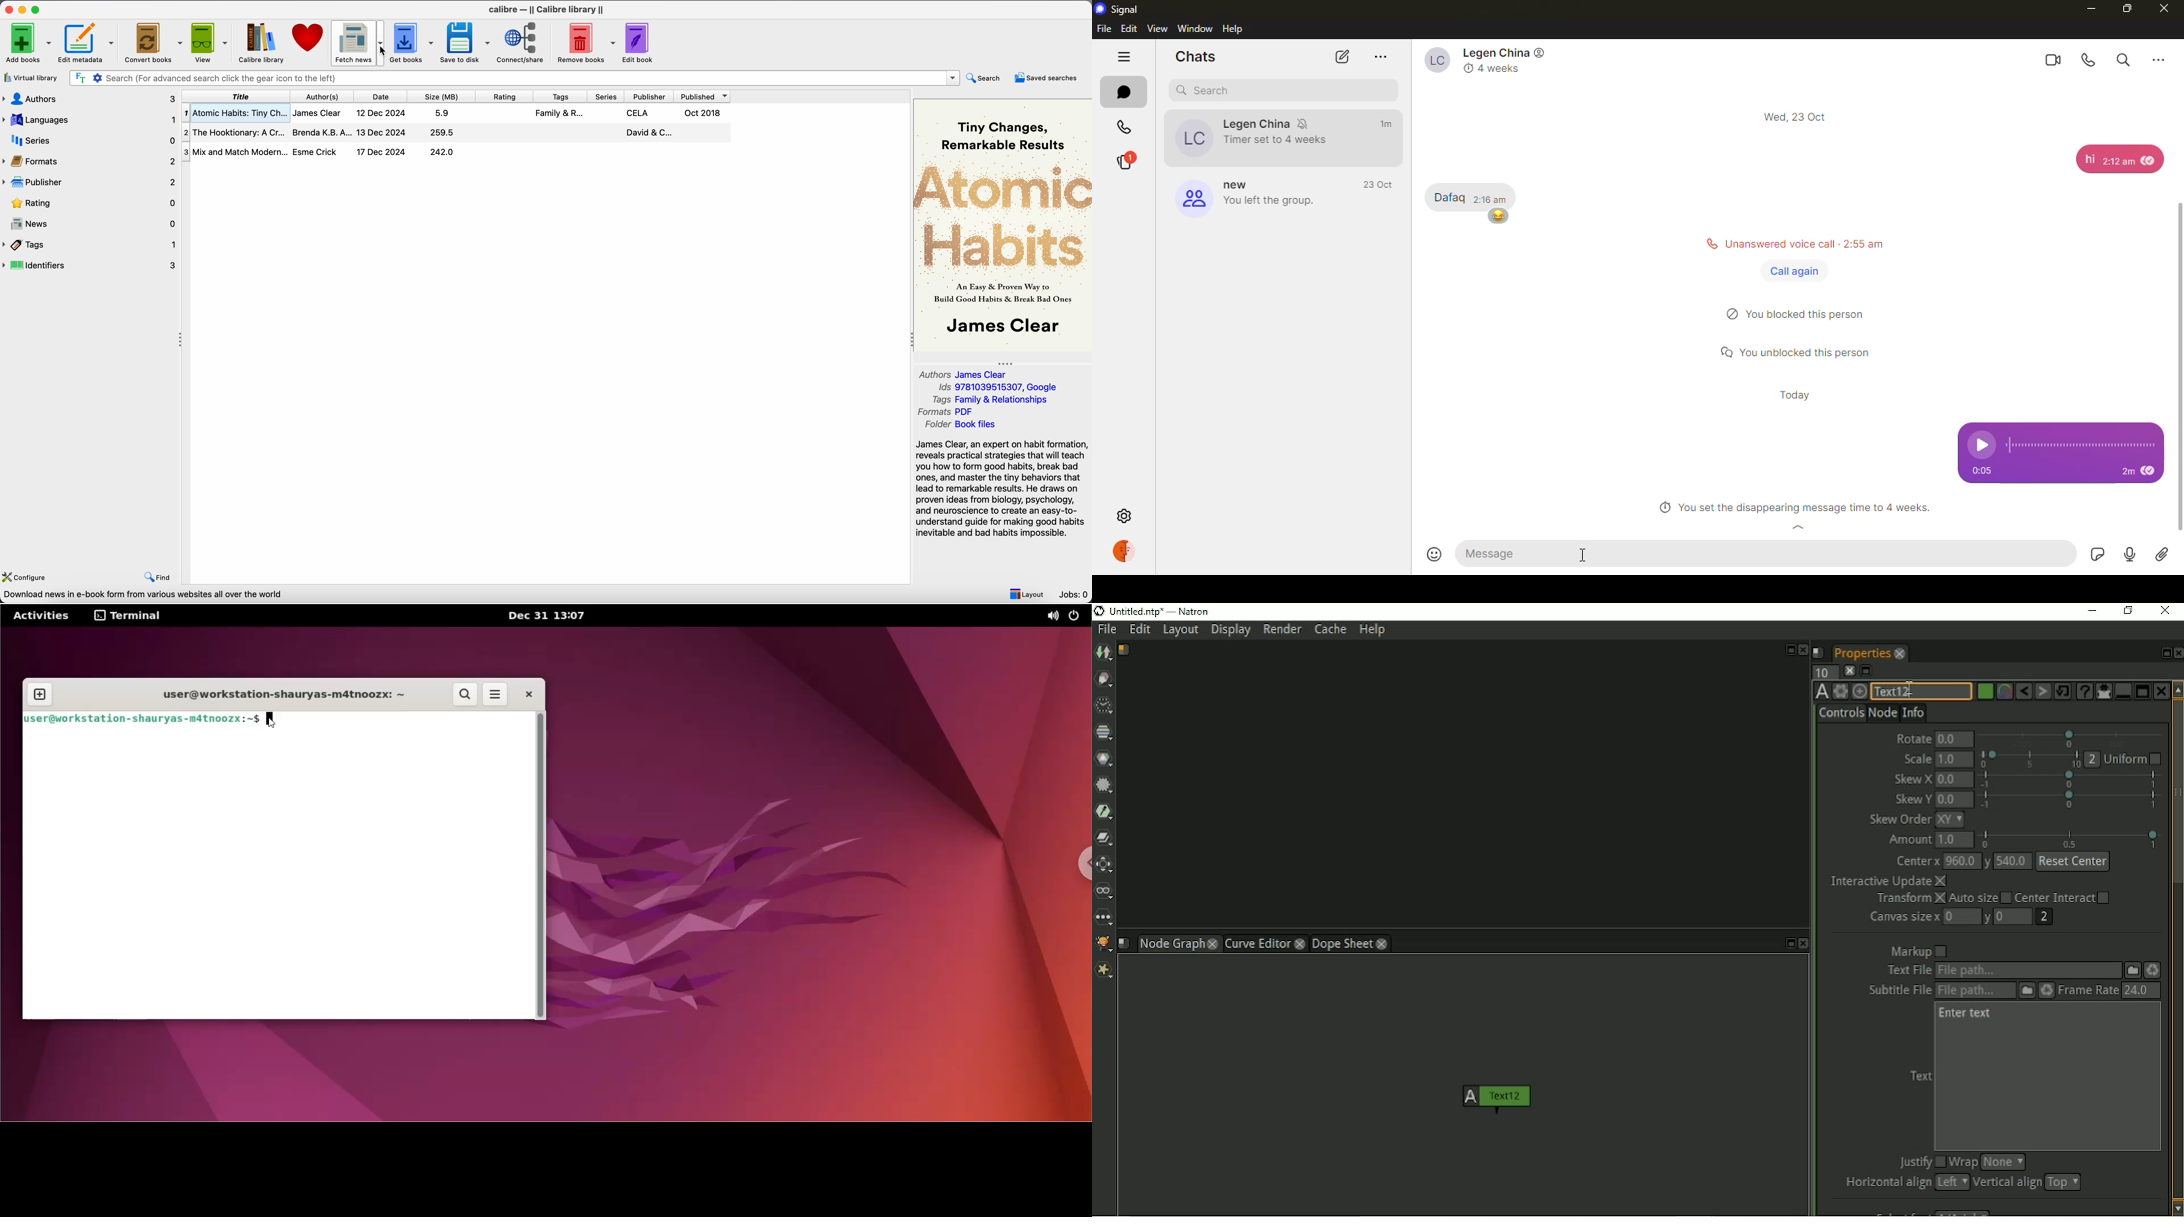 This screenshot has height=1232, width=2184. What do you see at coordinates (1508, 554) in the screenshot?
I see `message` at bounding box center [1508, 554].